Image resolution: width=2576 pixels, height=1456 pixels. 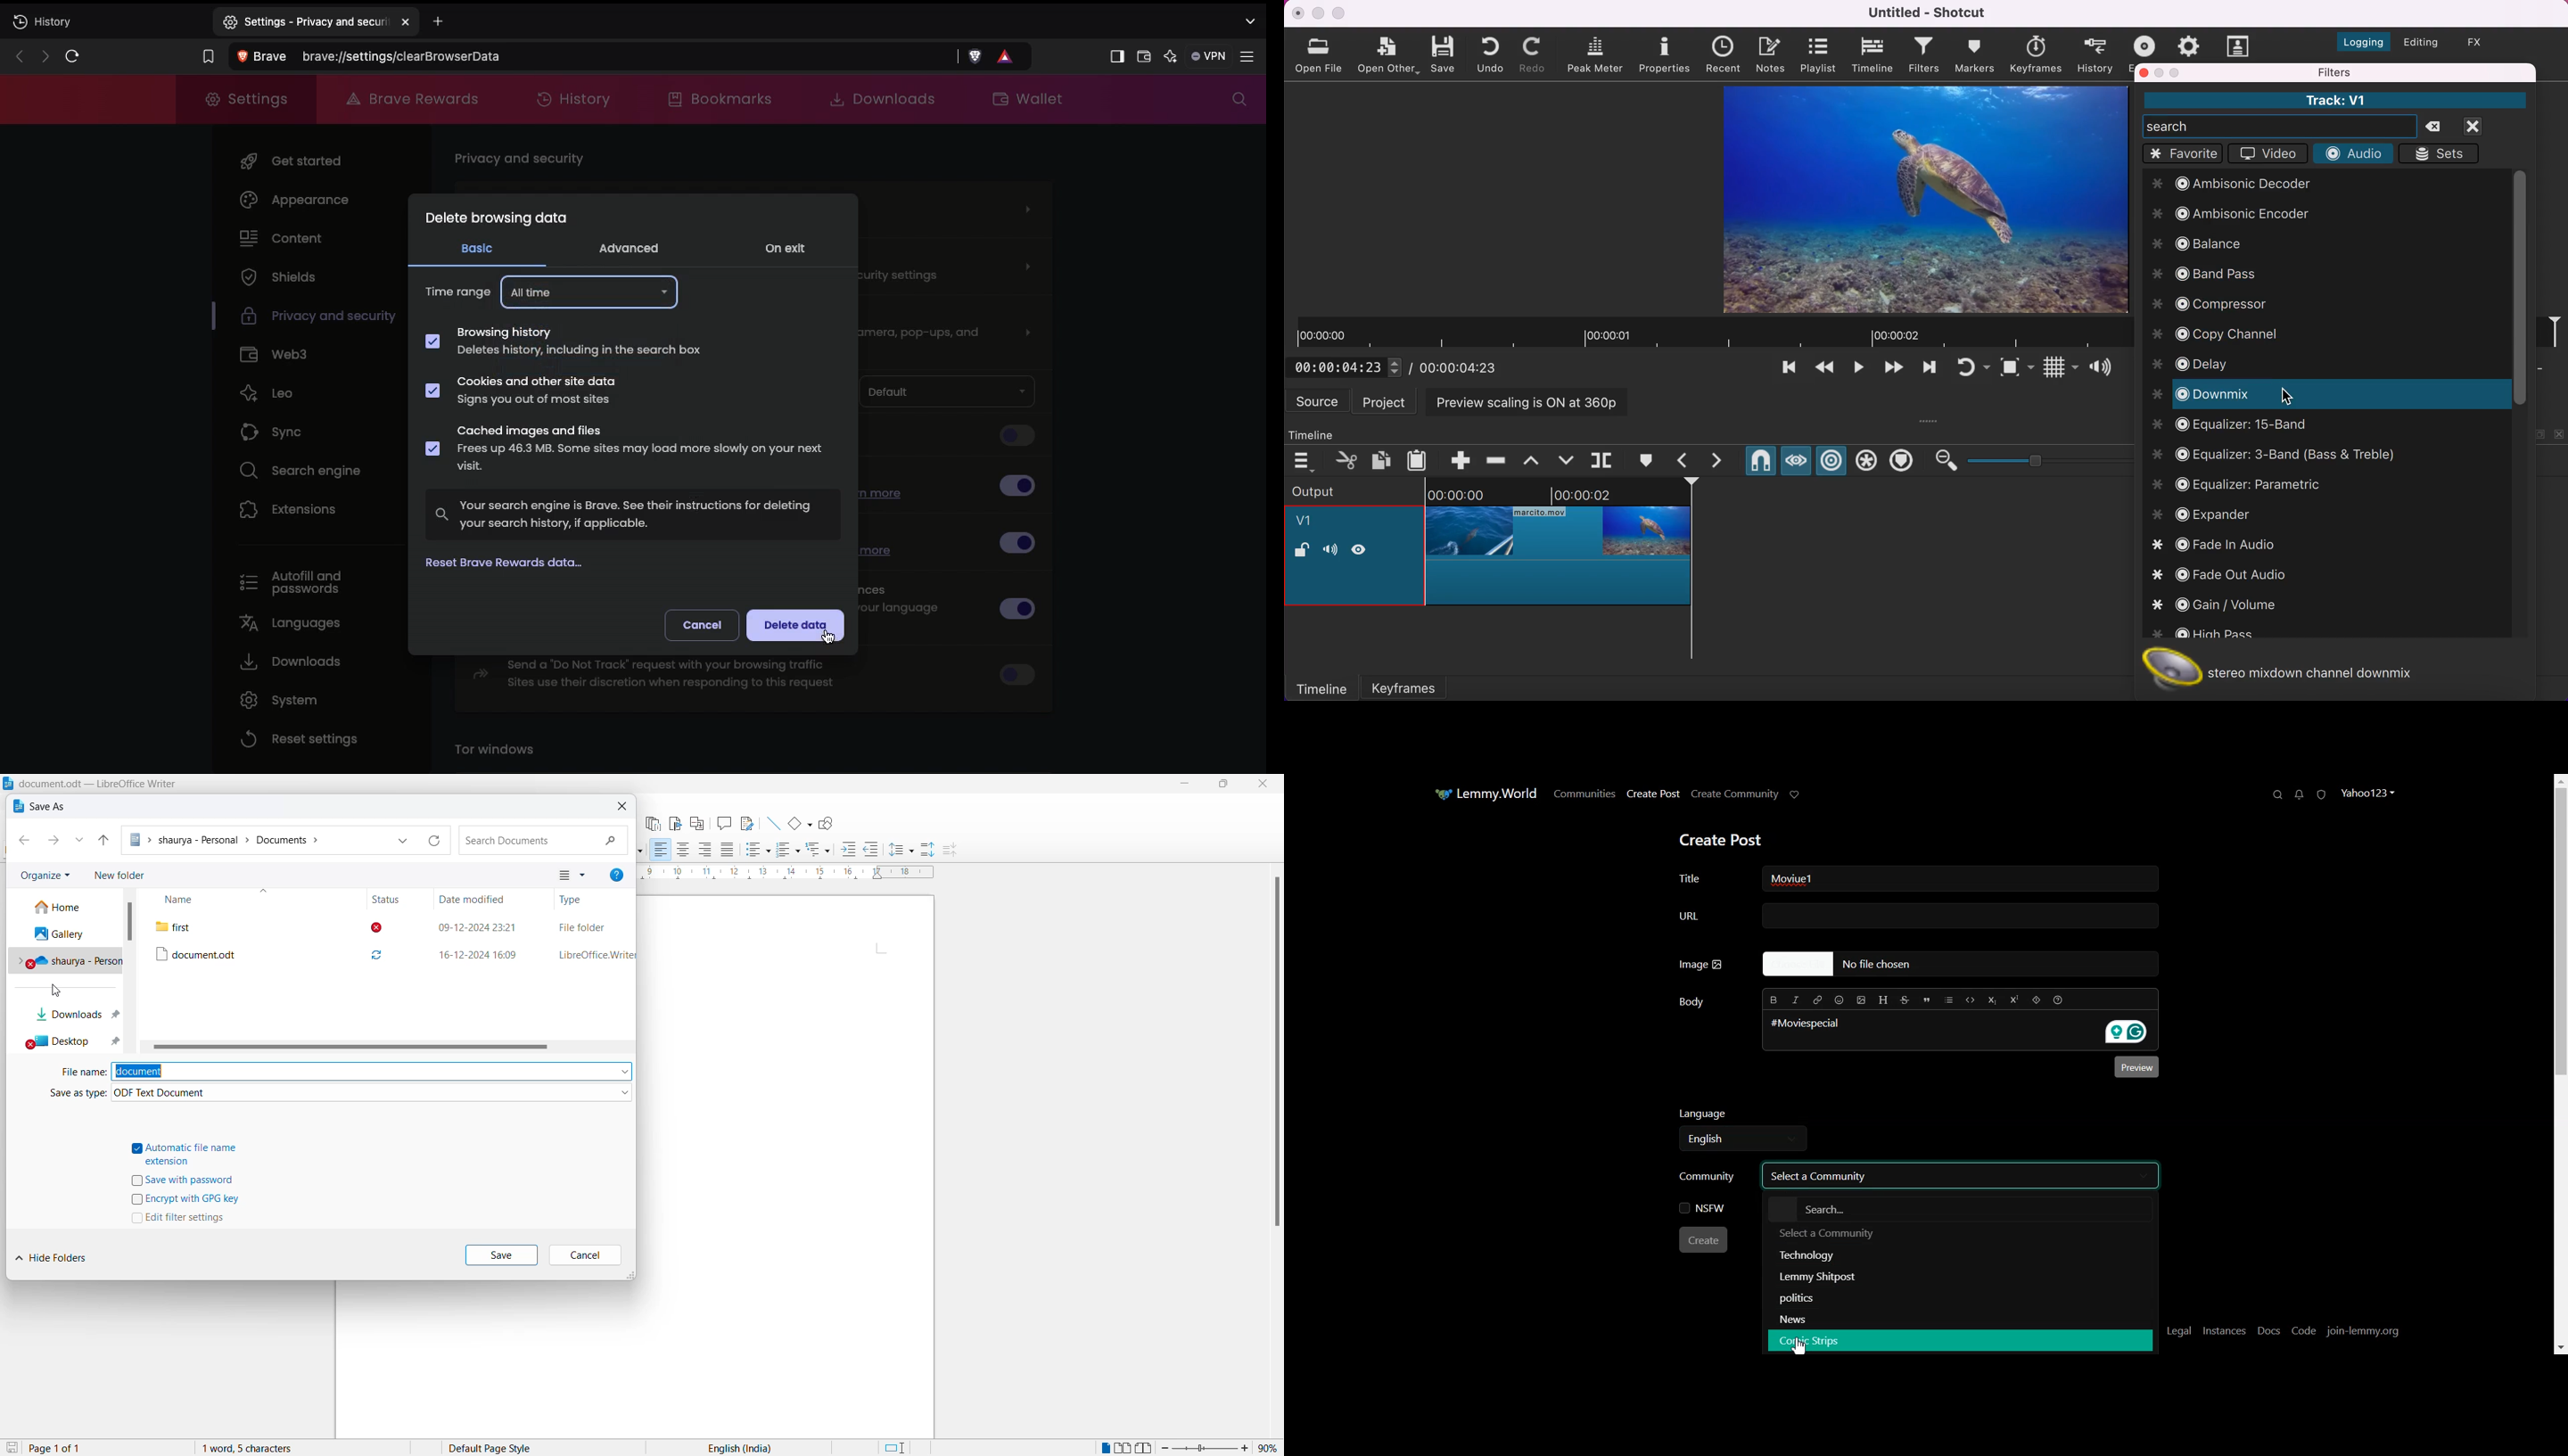 What do you see at coordinates (2560, 1065) in the screenshot?
I see `Vertical scroll bar` at bounding box center [2560, 1065].